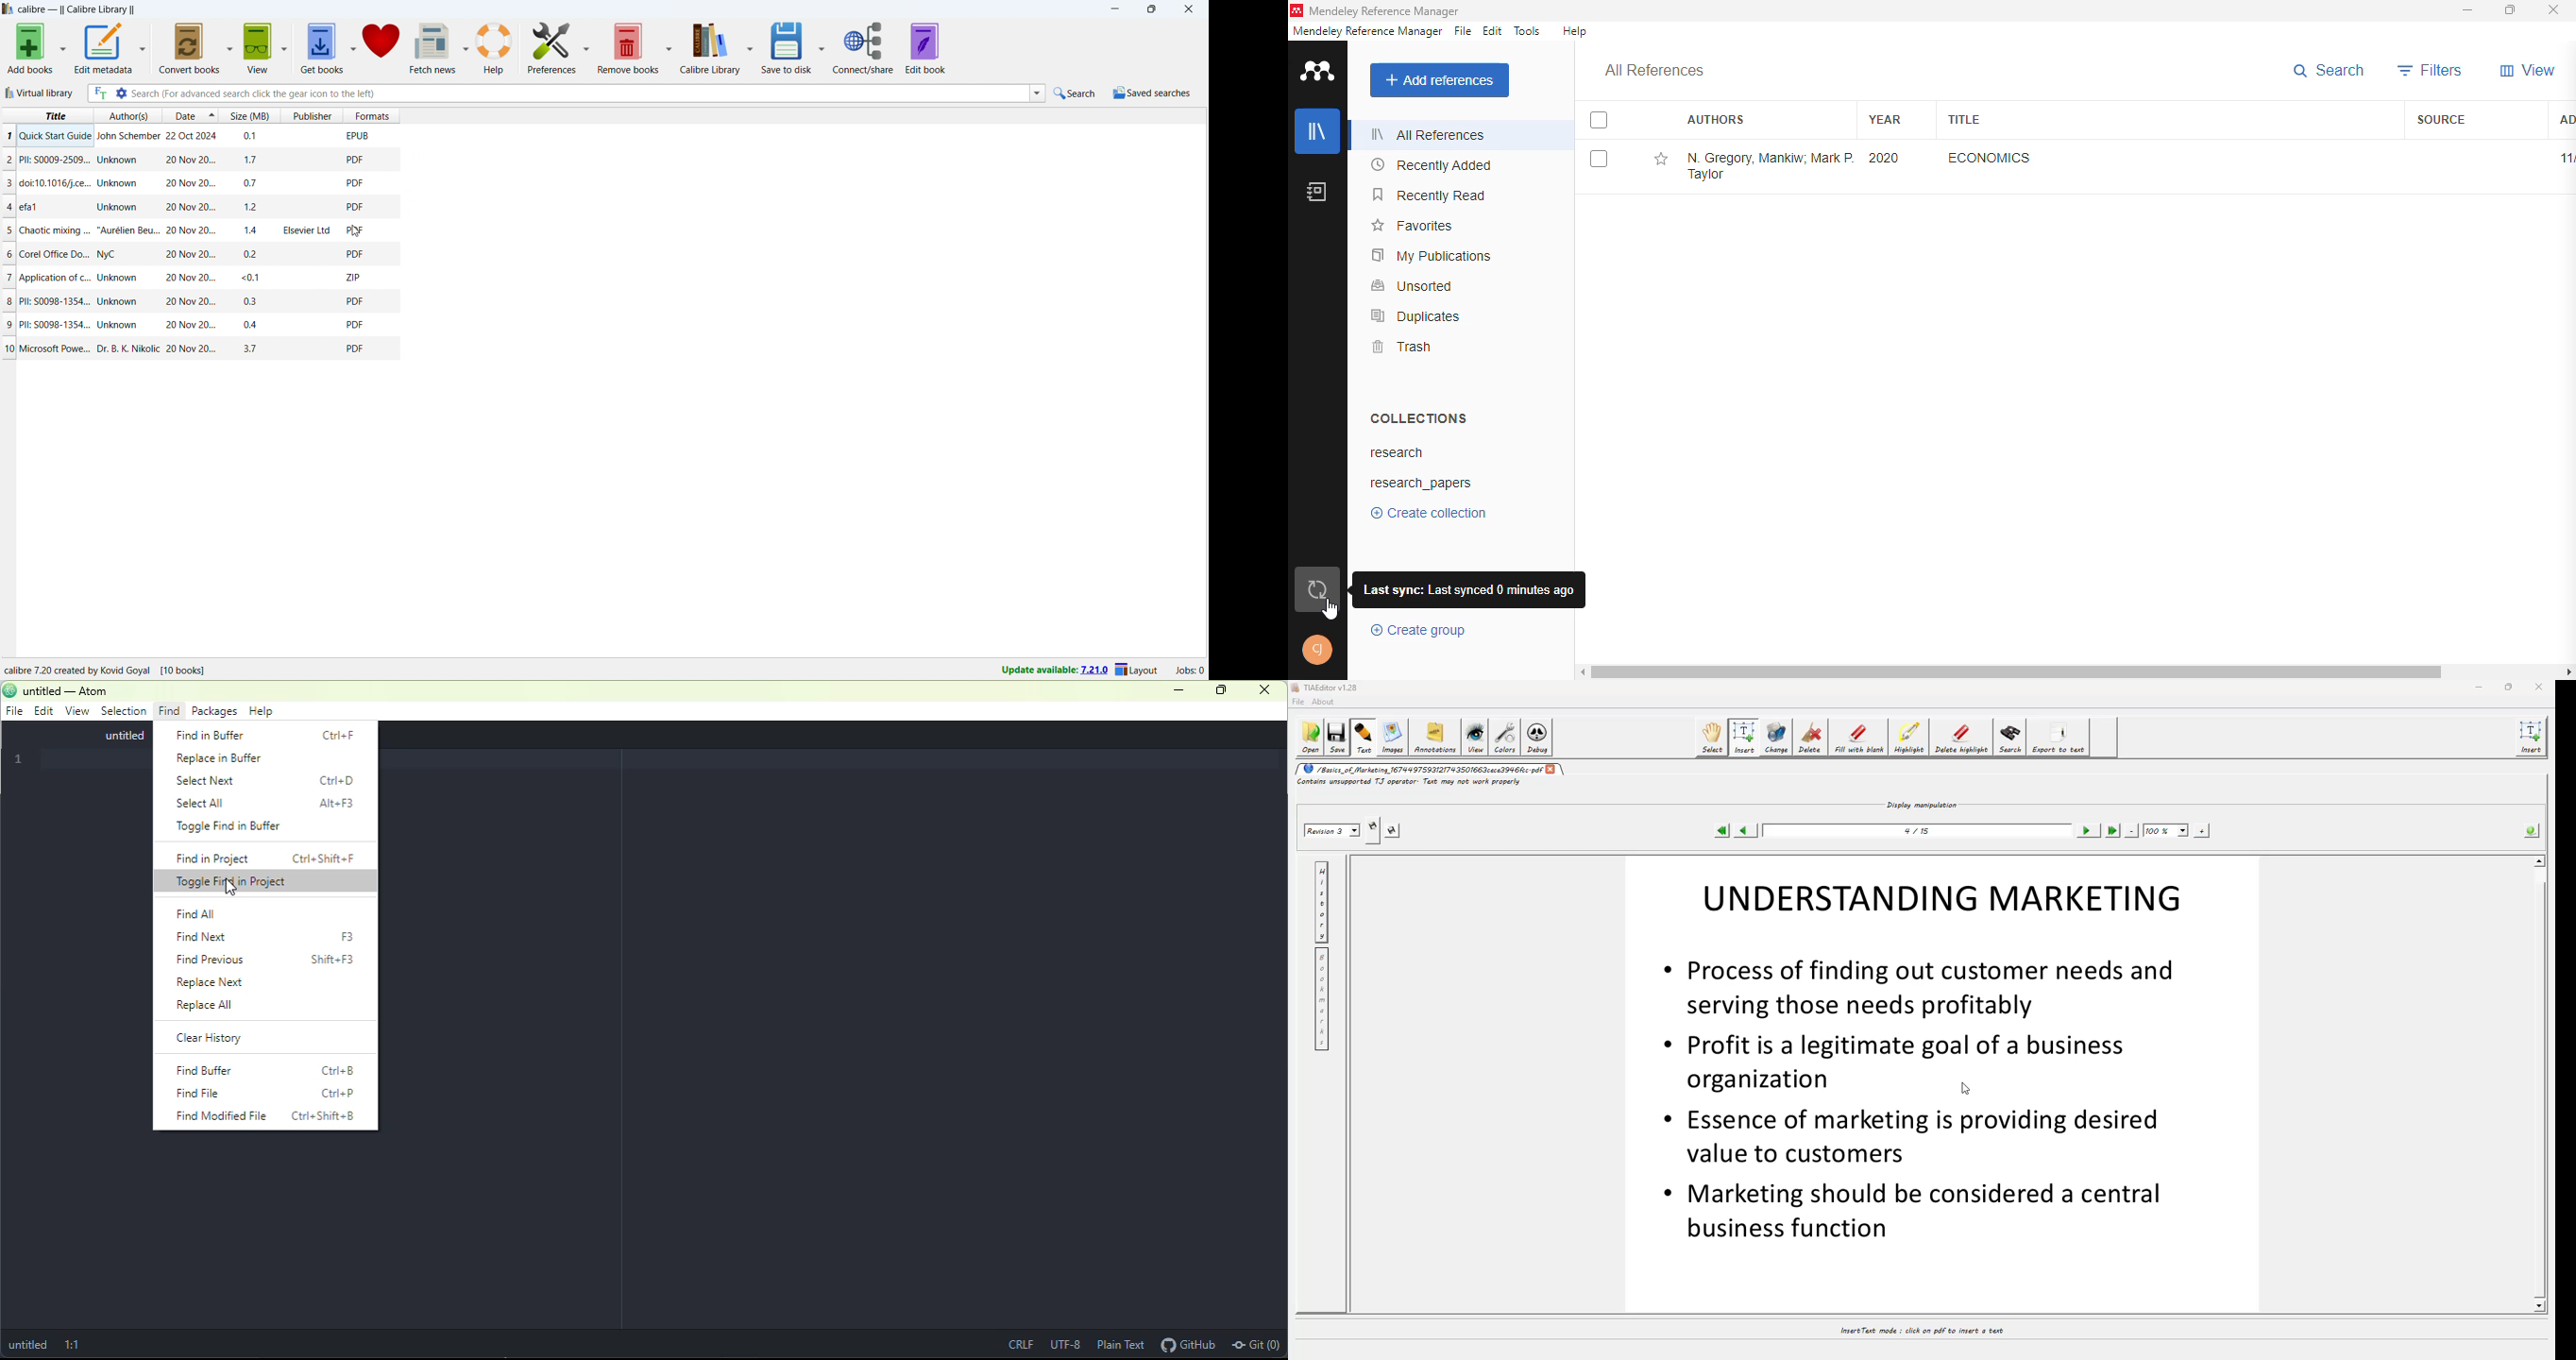  What do you see at coordinates (184, 115) in the screenshot?
I see `sort by date` at bounding box center [184, 115].